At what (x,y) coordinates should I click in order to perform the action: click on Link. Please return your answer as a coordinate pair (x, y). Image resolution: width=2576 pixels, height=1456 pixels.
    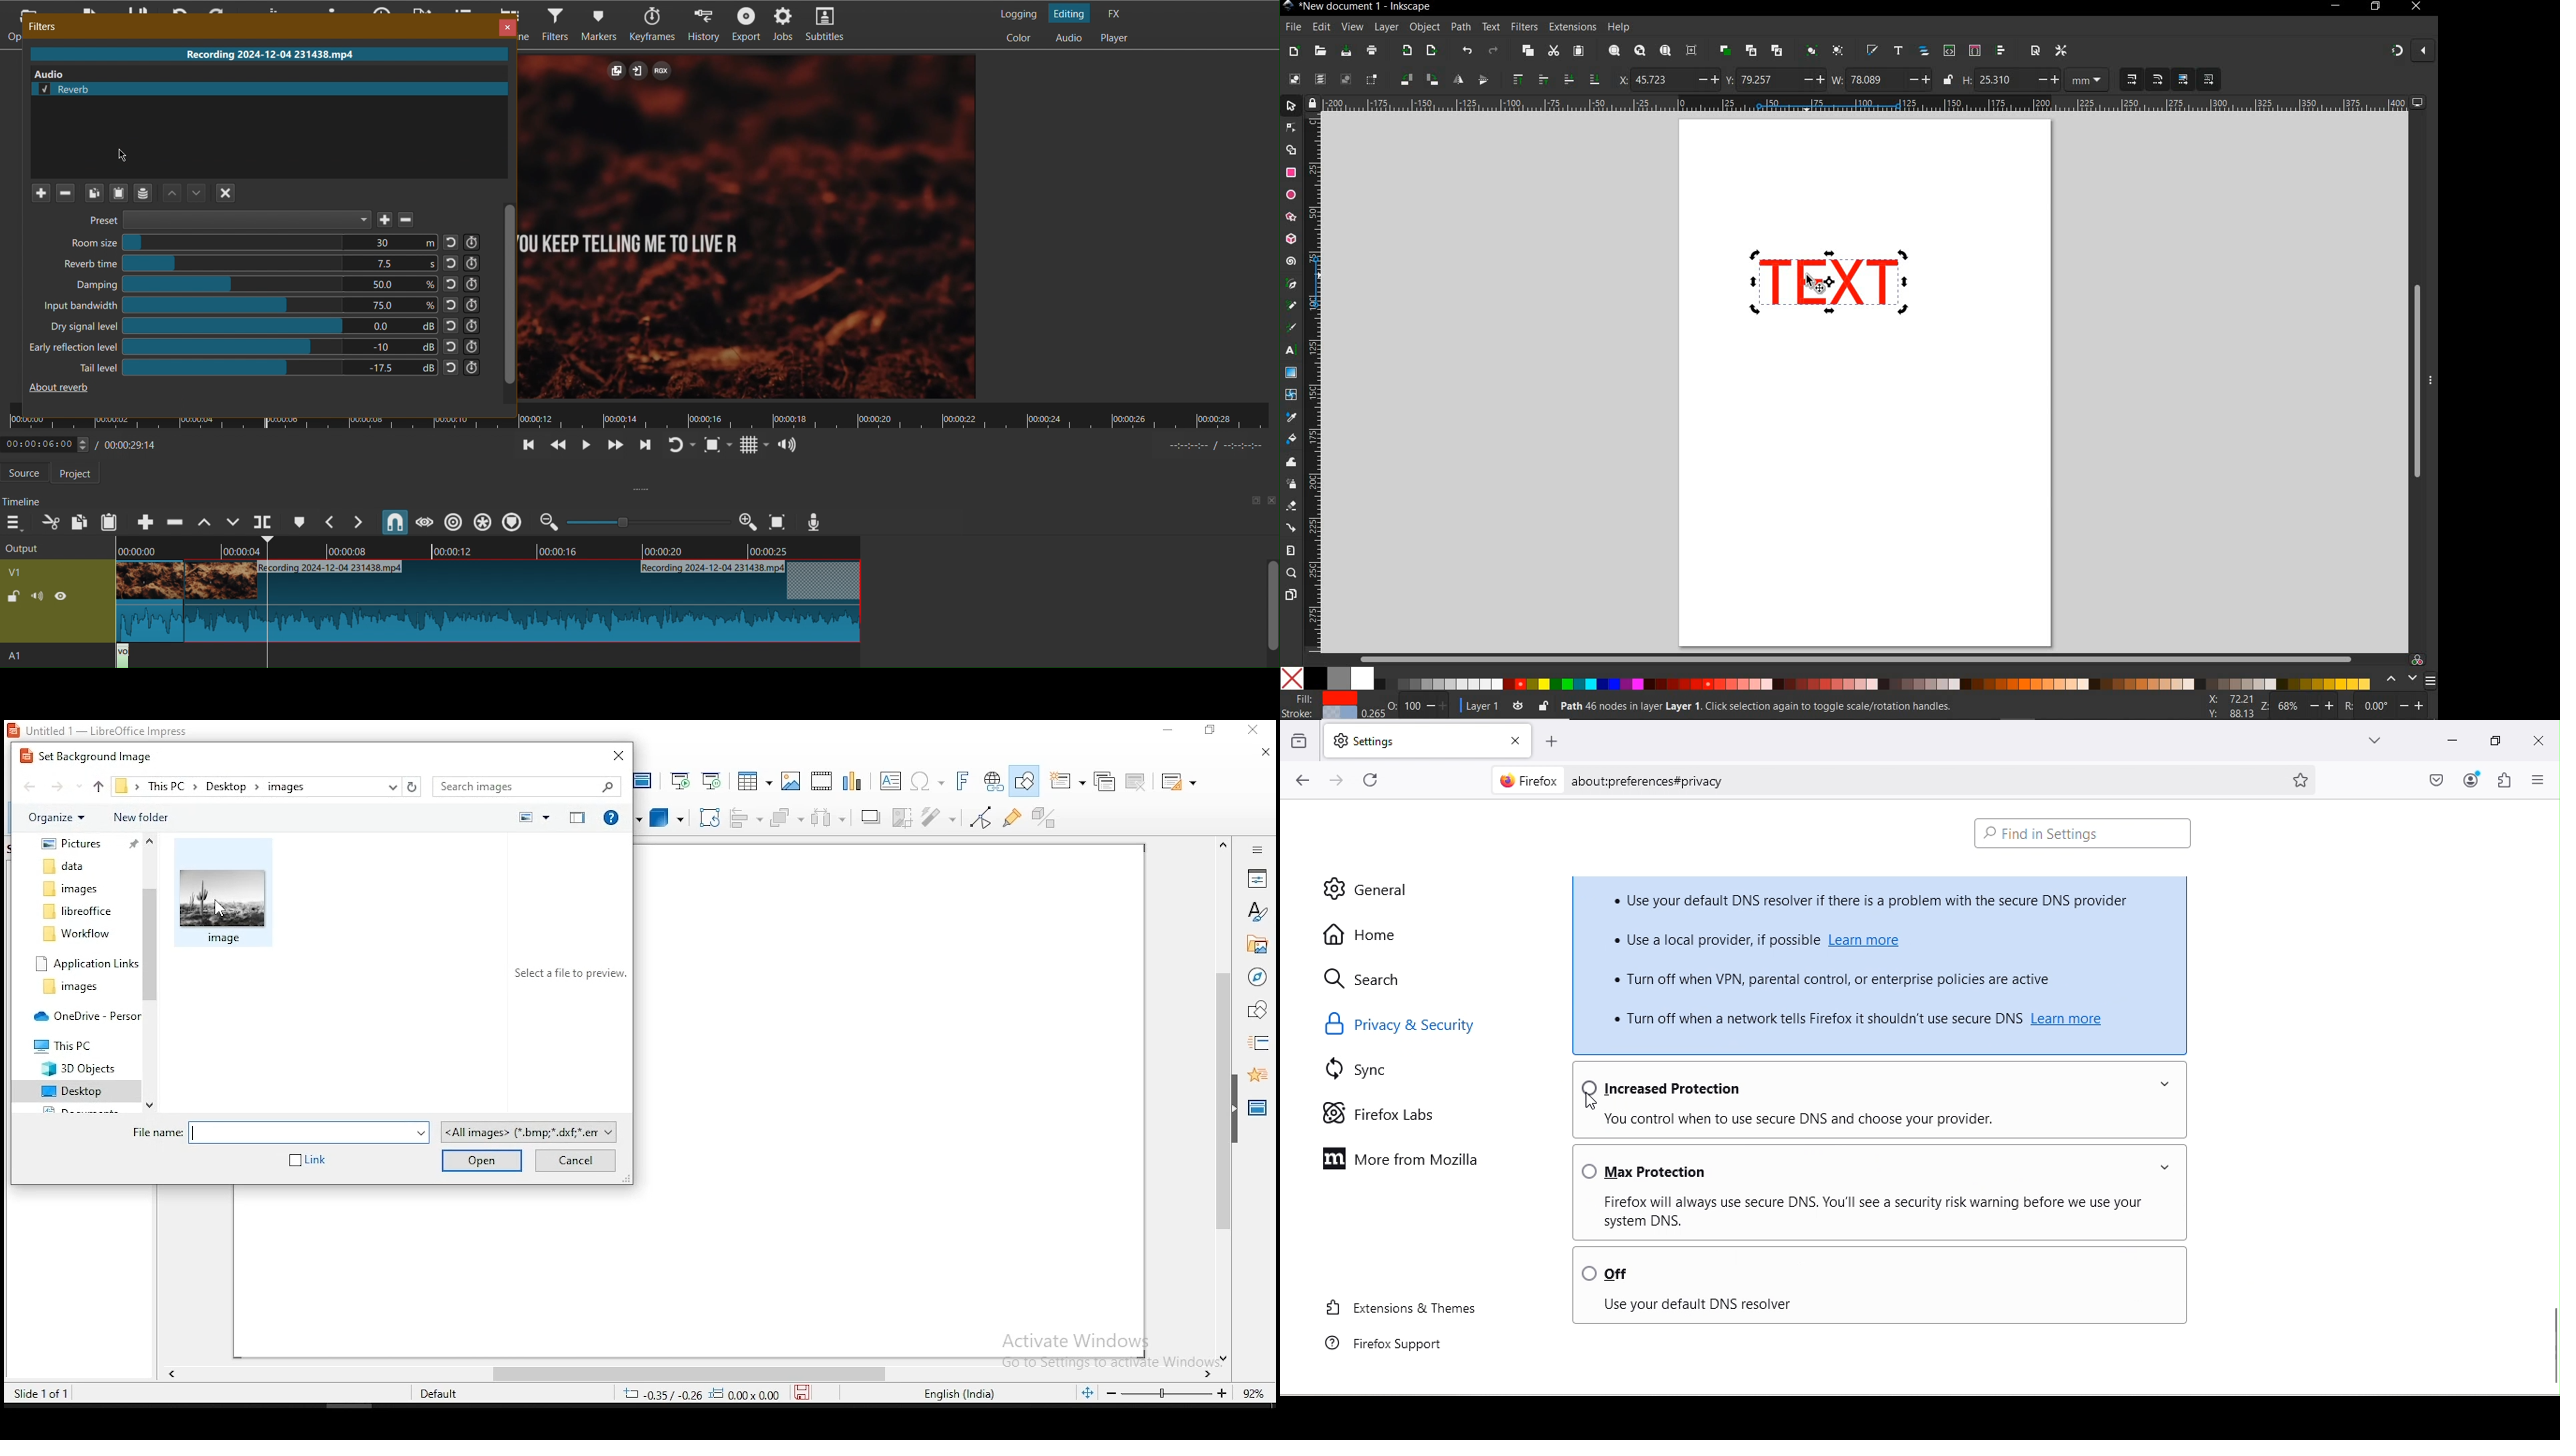
    Looking at the image, I should click on (309, 1162).